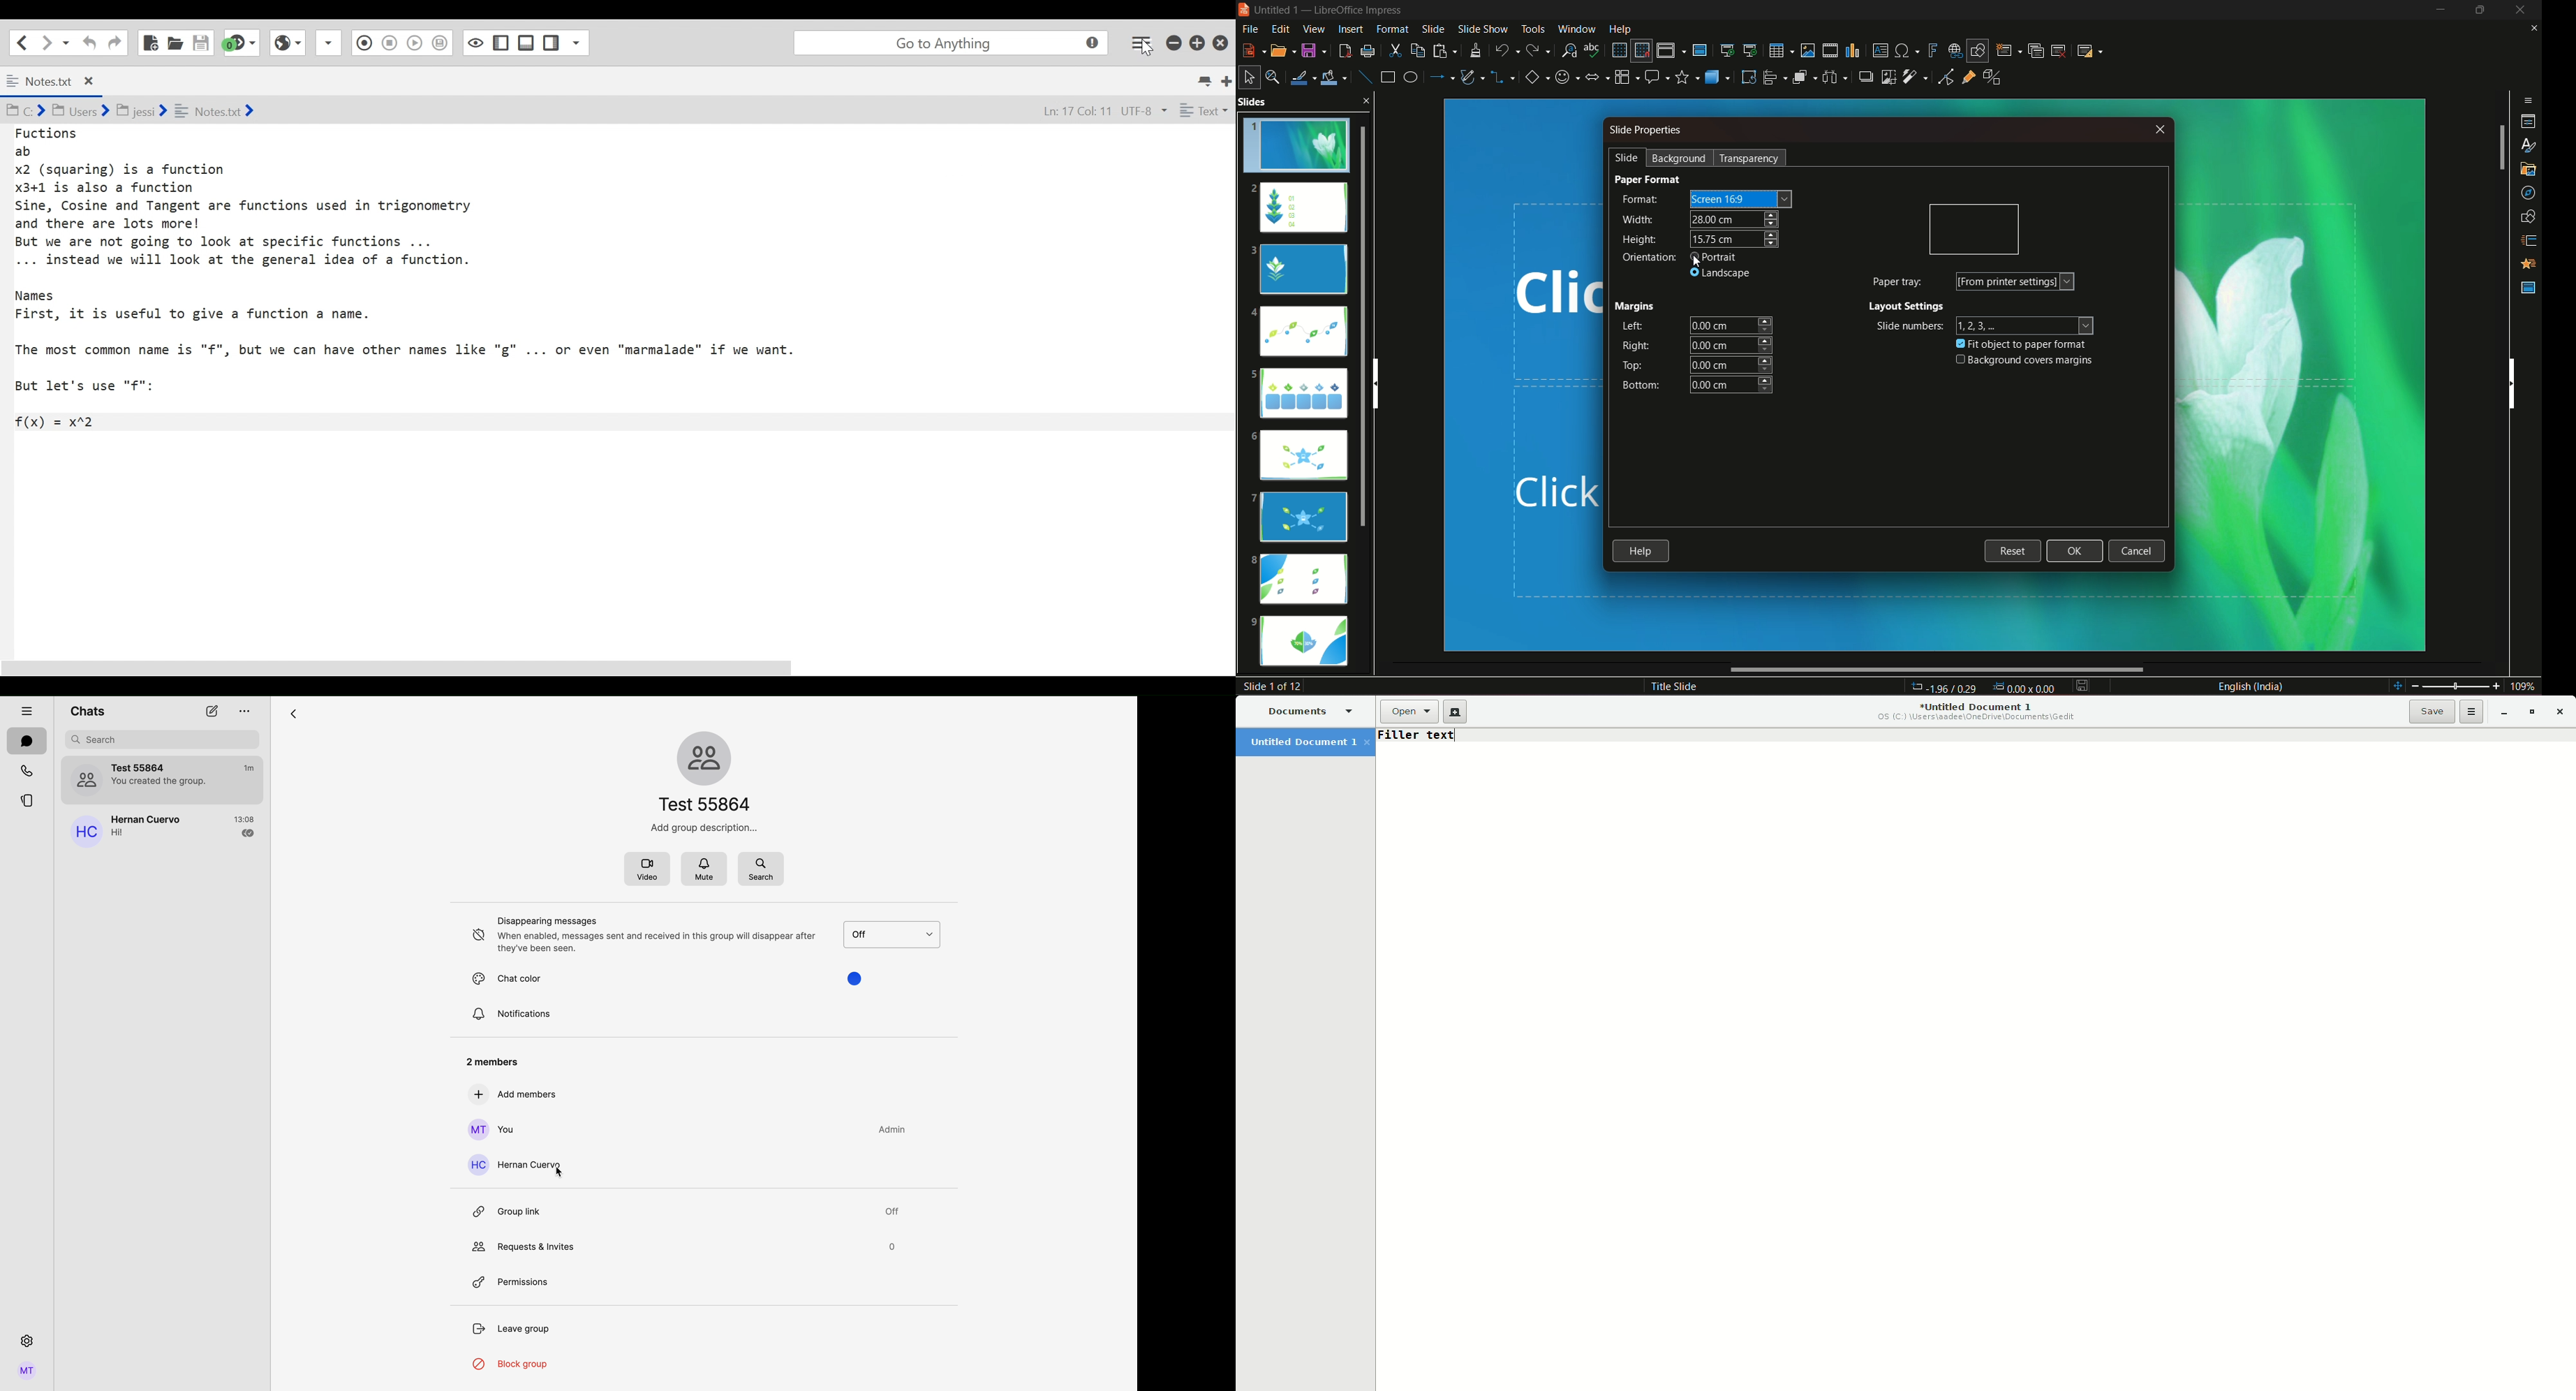  What do you see at coordinates (1620, 28) in the screenshot?
I see `help` at bounding box center [1620, 28].